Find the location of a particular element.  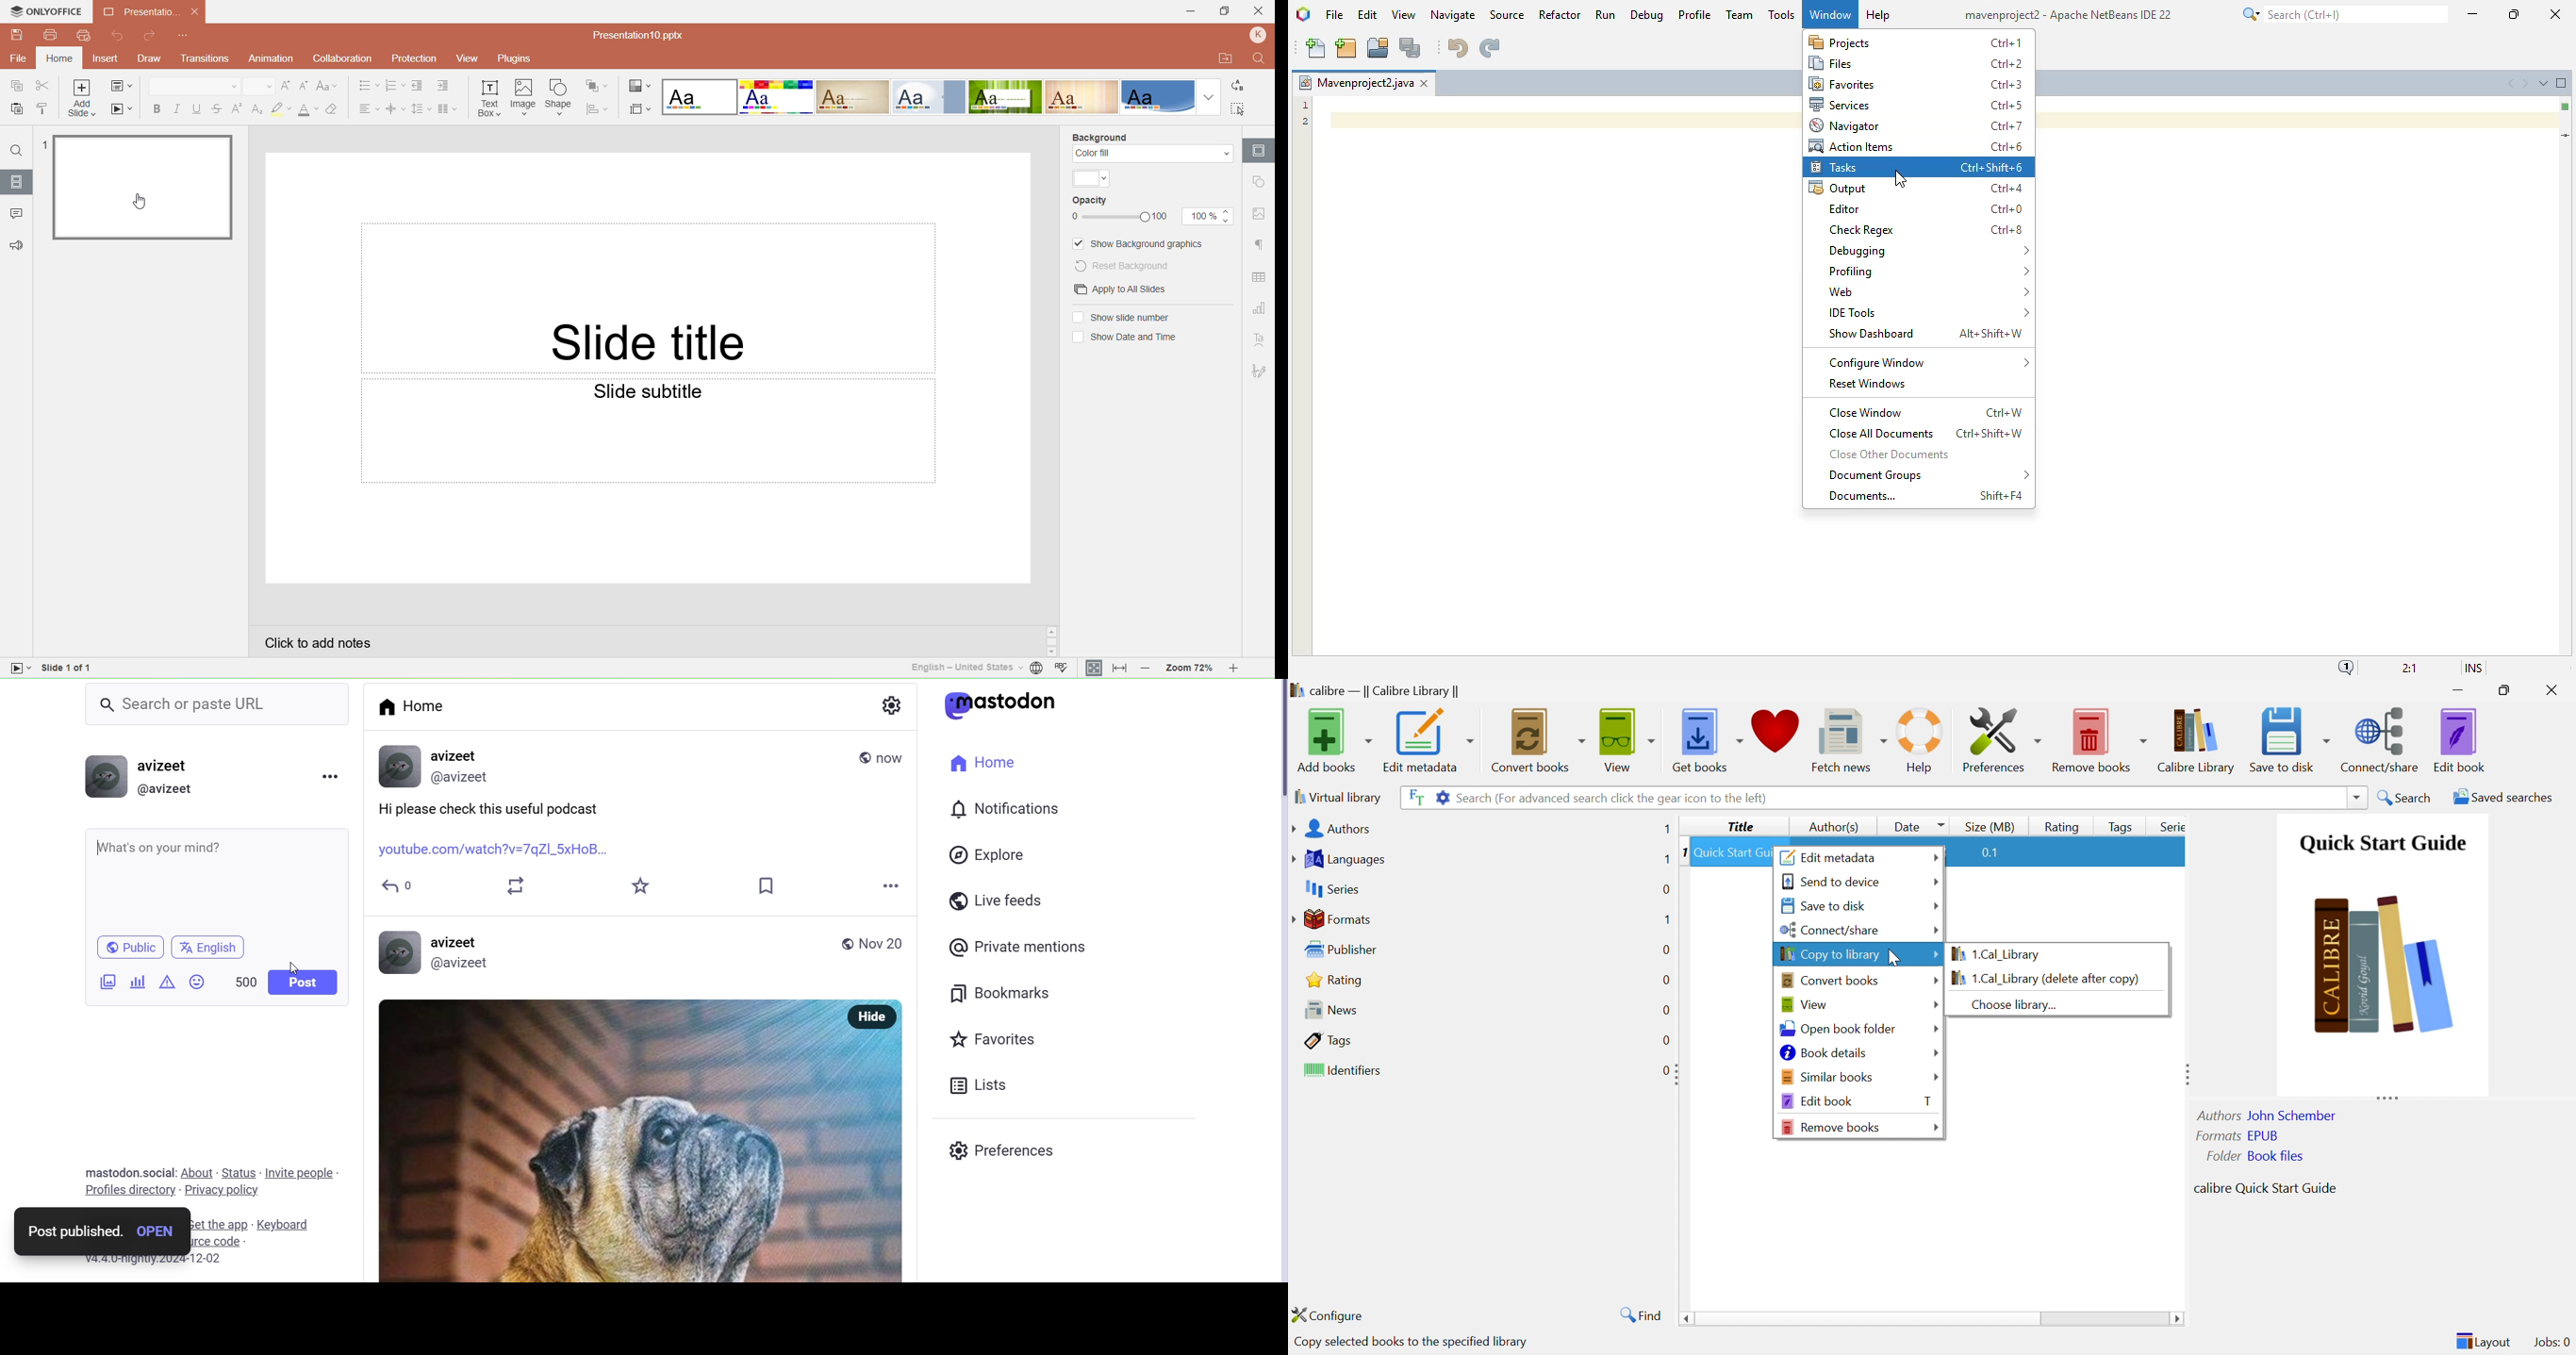

profile picture is located at coordinates (397, 766).